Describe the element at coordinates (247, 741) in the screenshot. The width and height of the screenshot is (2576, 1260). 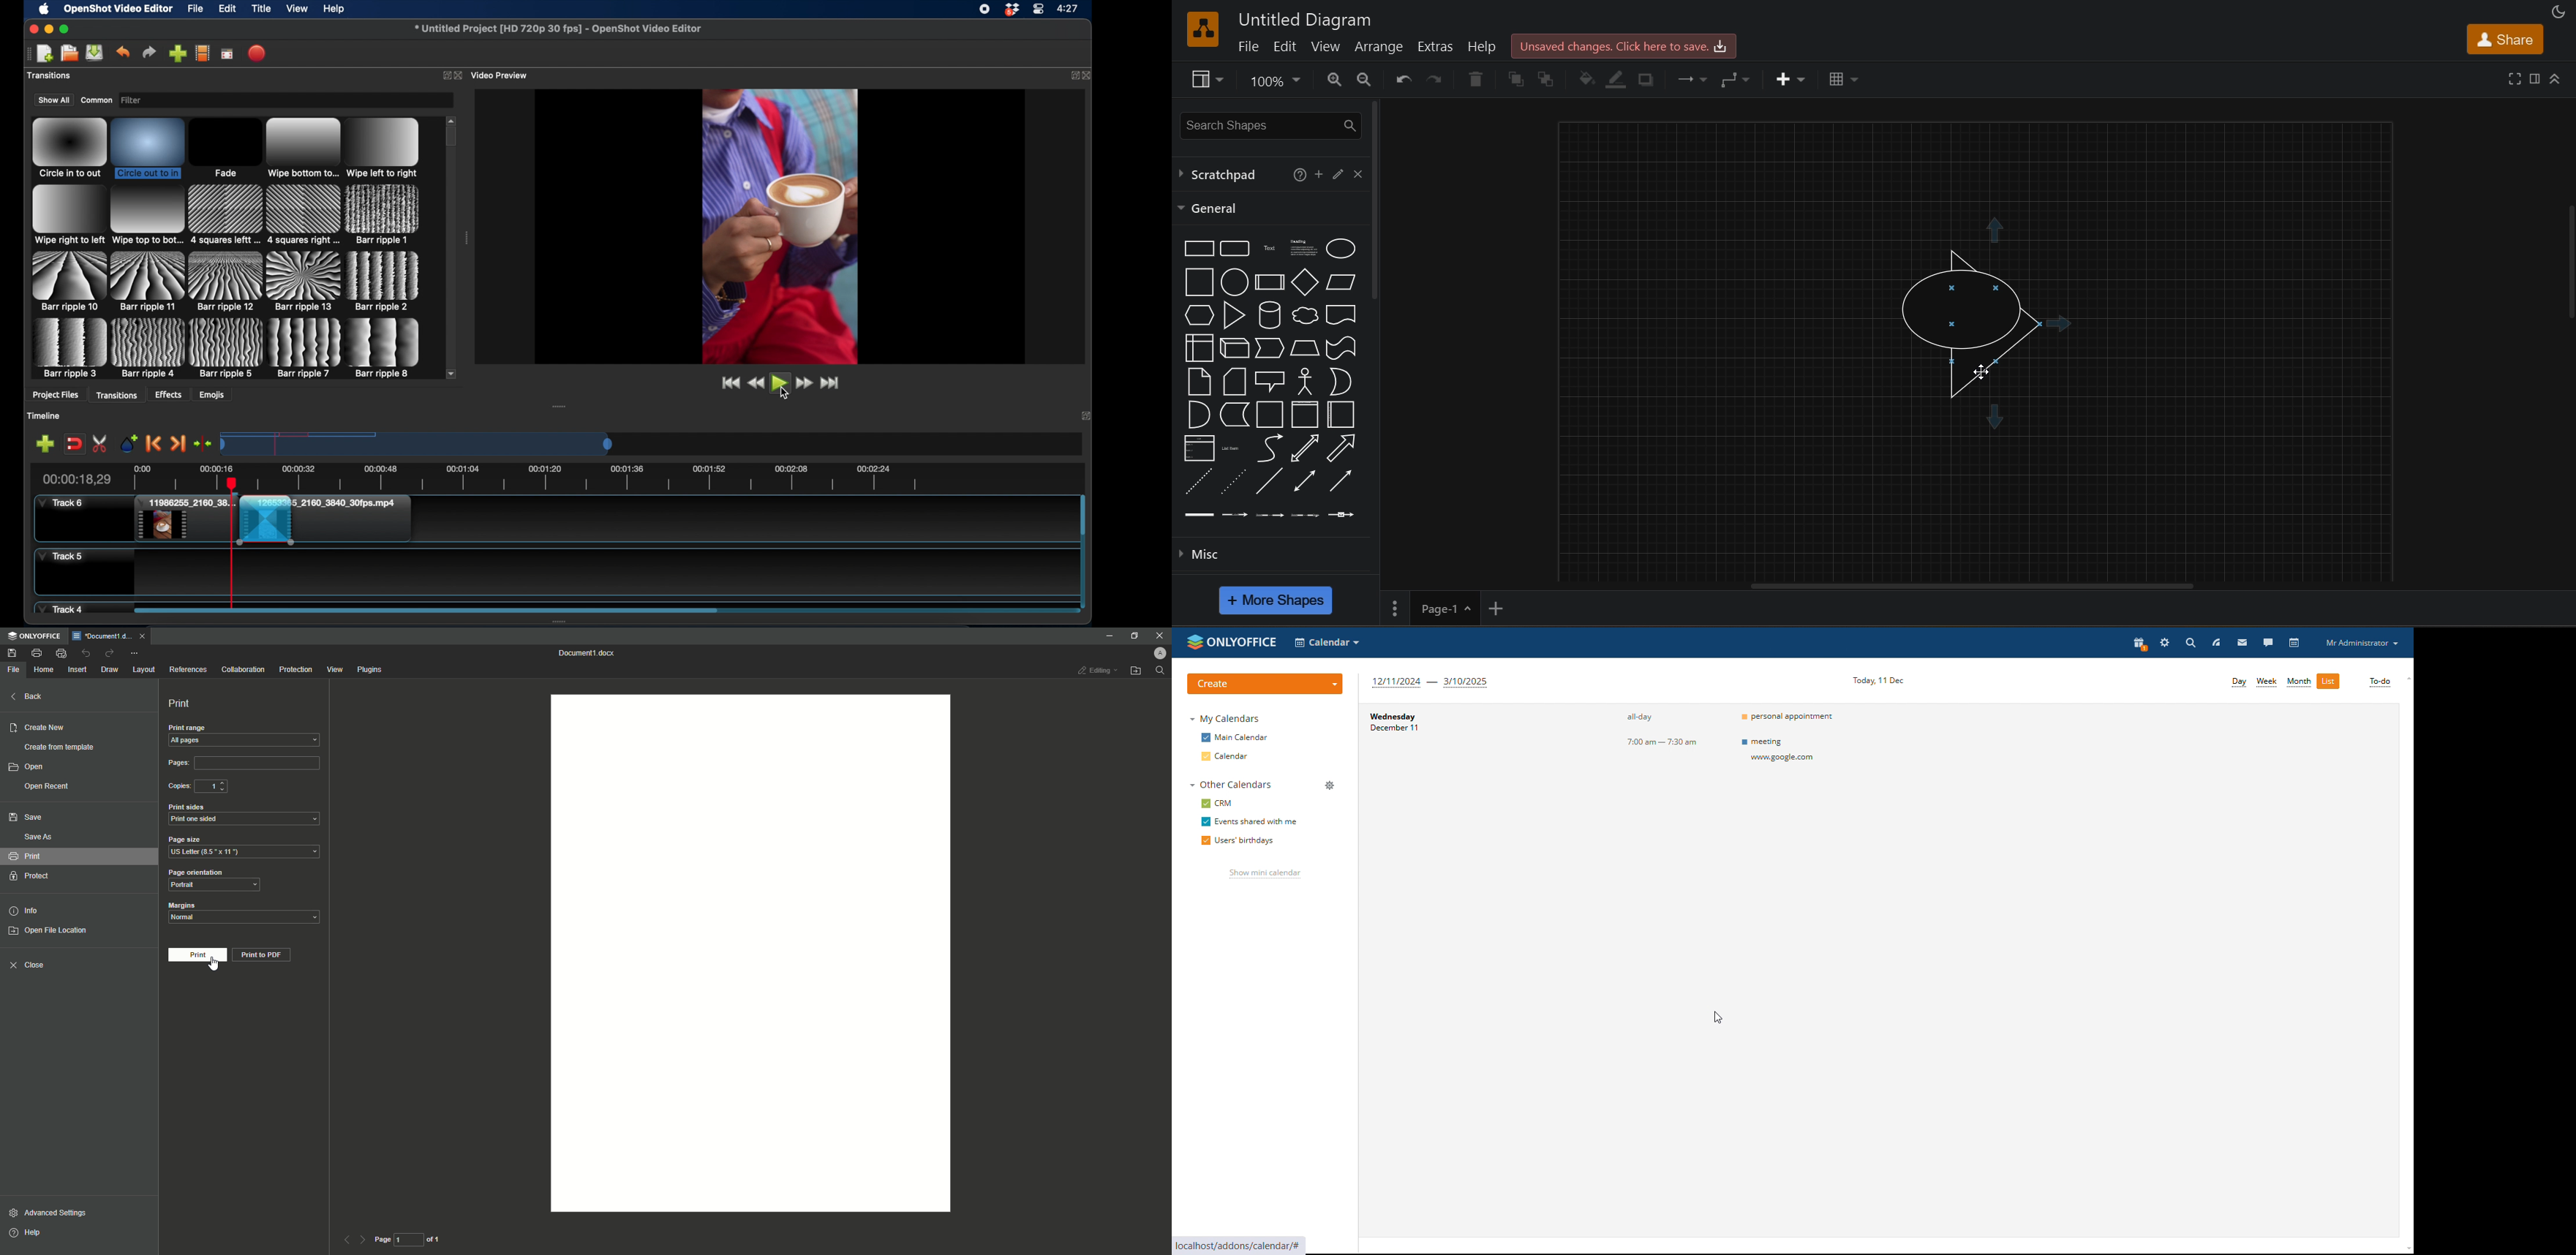
I see `All pages` at that location.